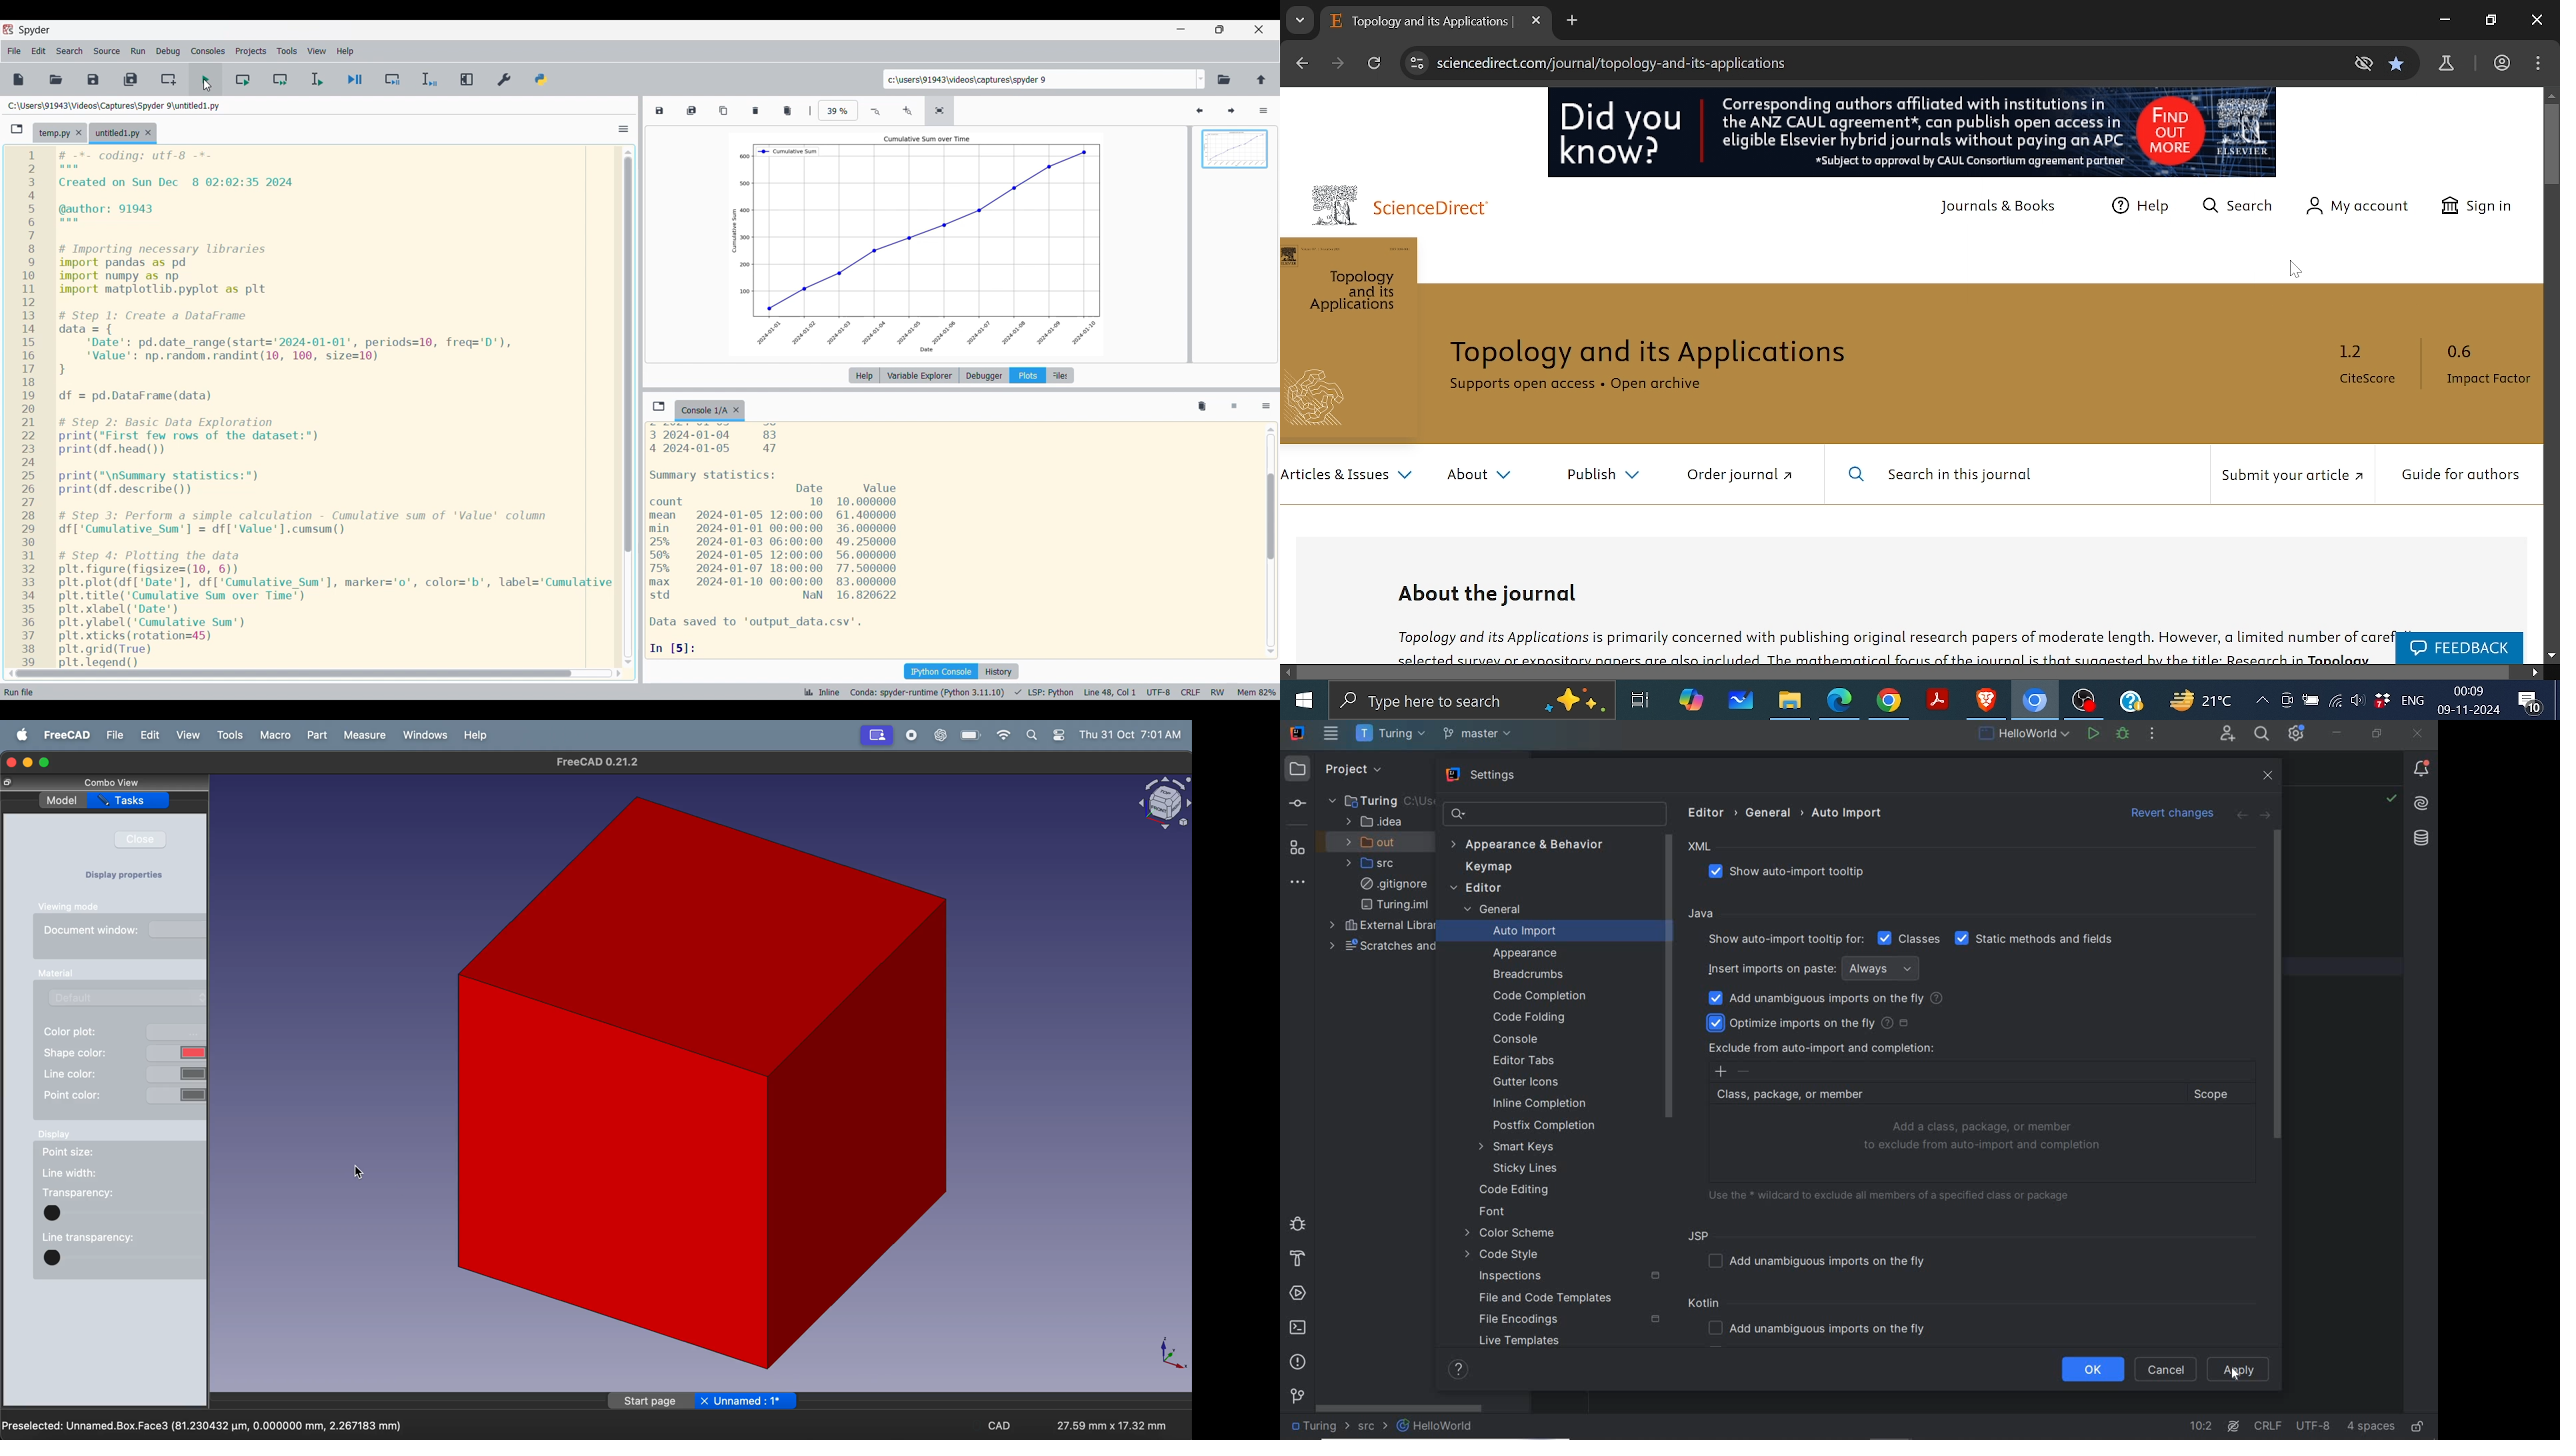 Image resolution: width=2576 pixels, height=1456 pixels. What do you see at coordinates (1041, 692) in the screenshot?
I see `programming language` at bounding box center [1041, 692].